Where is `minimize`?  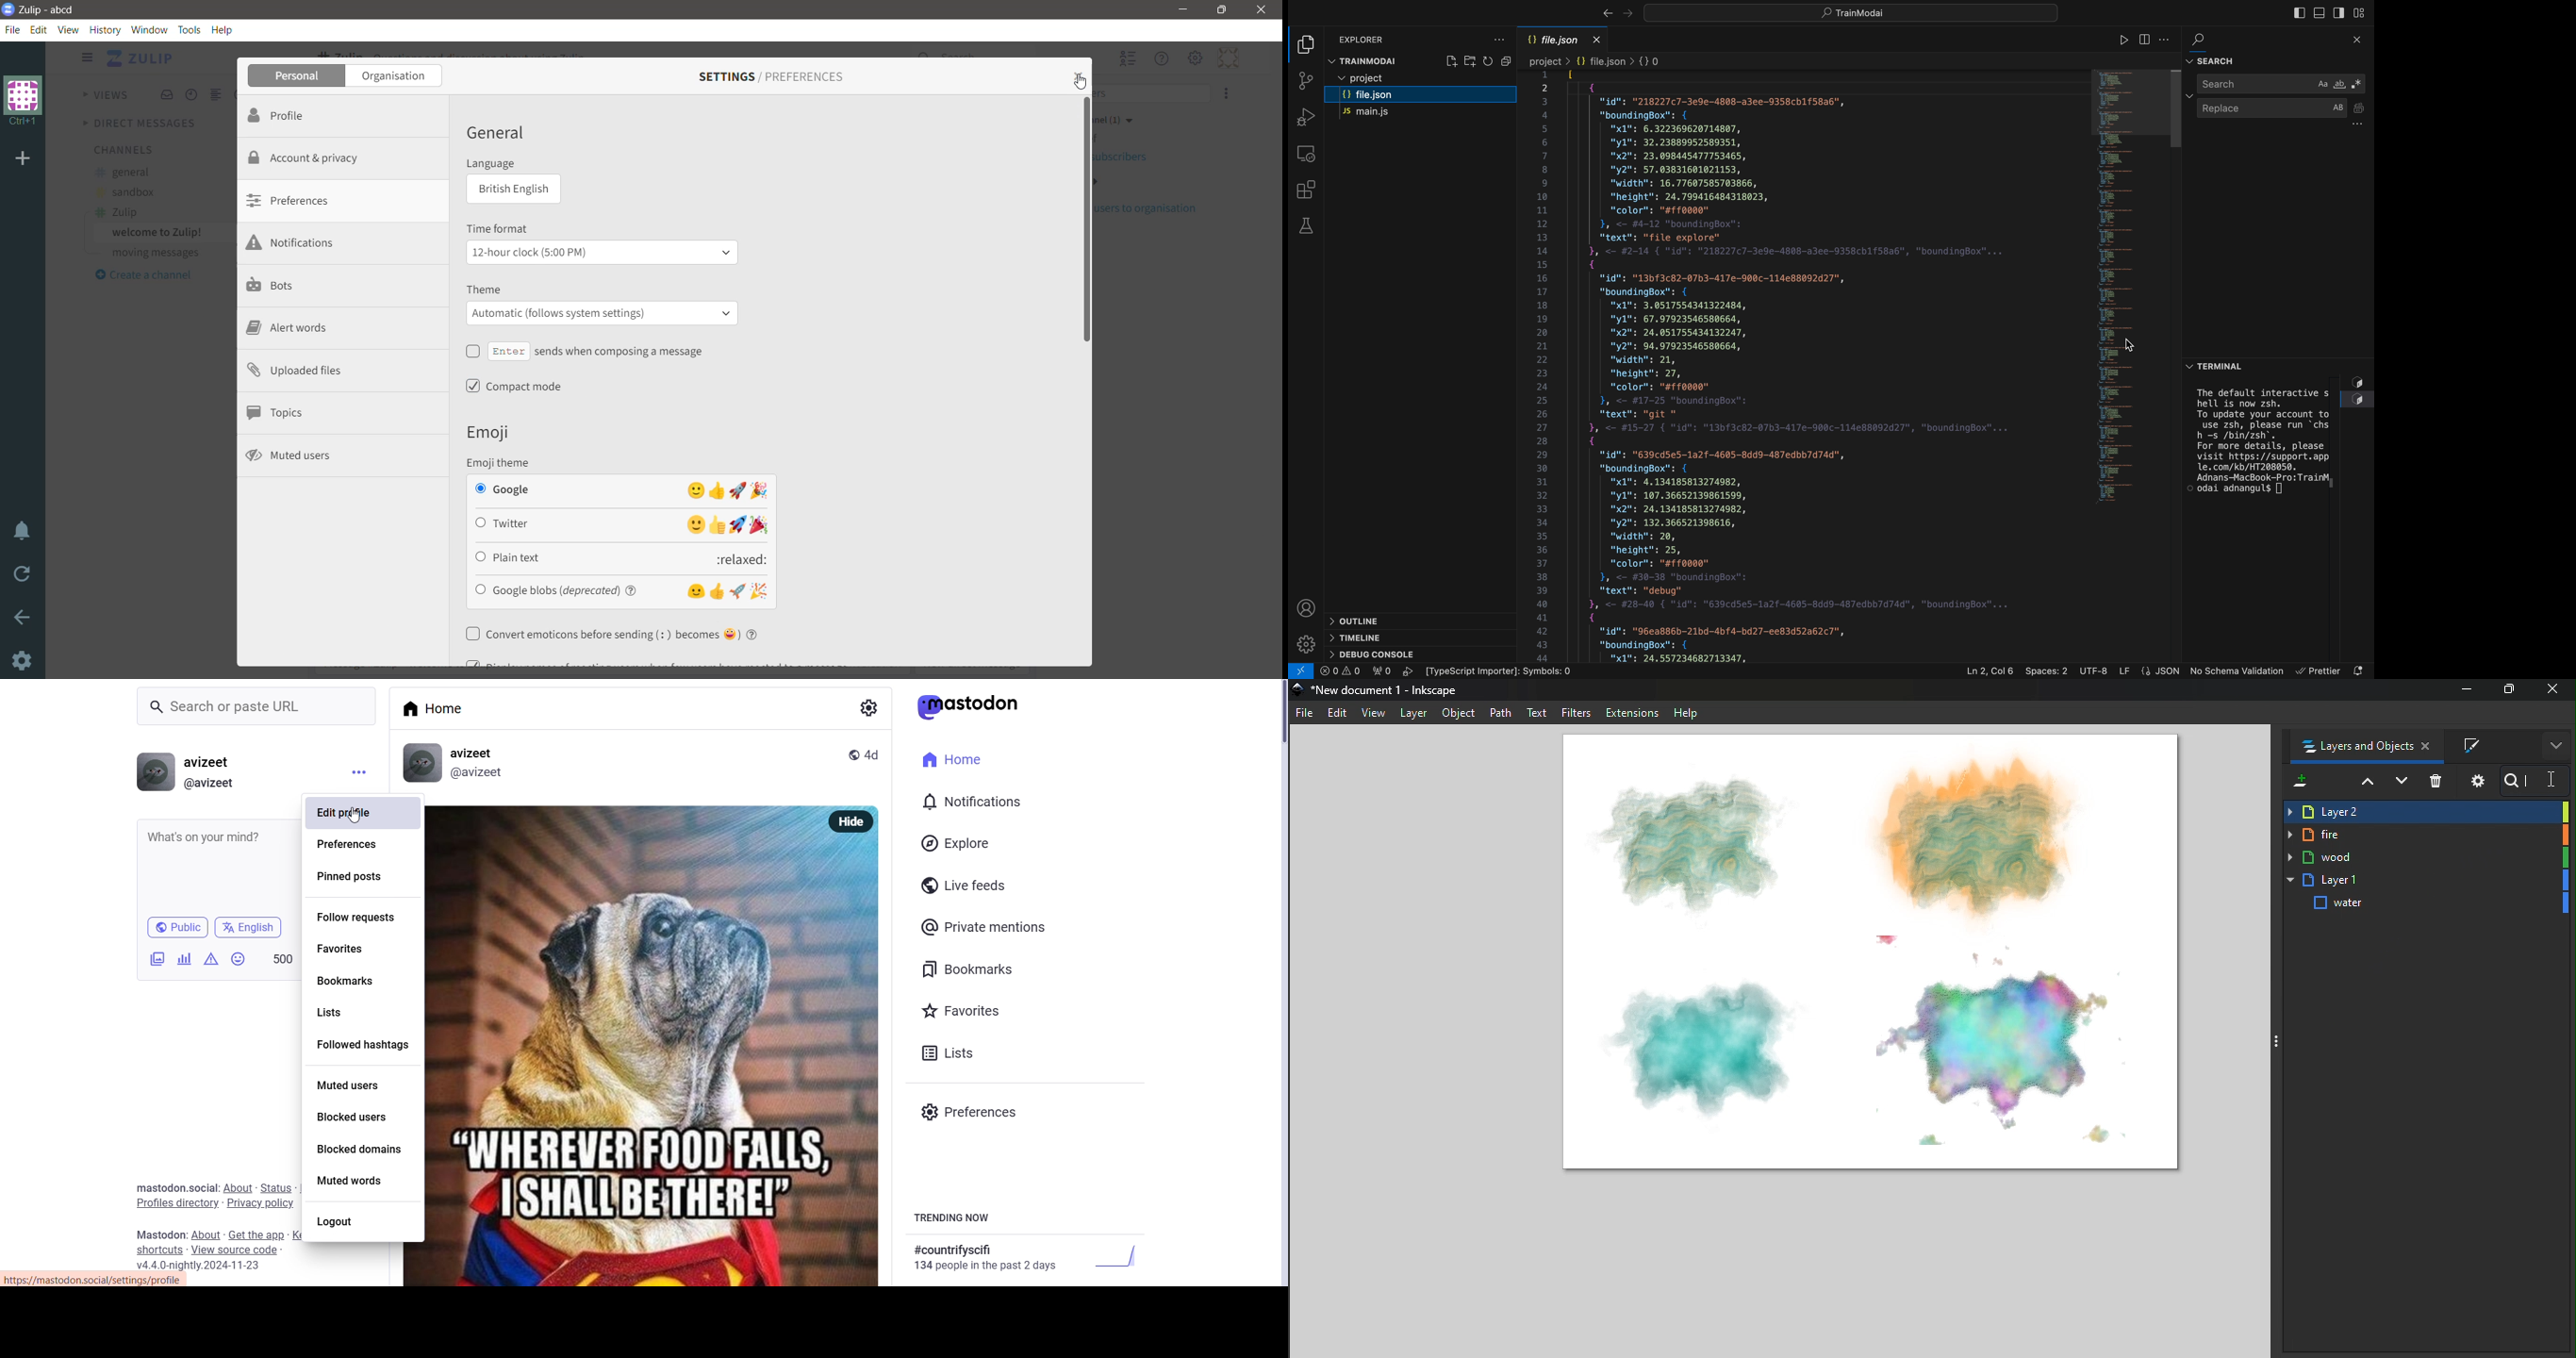
minimize is located at coordinates (2469, 689).